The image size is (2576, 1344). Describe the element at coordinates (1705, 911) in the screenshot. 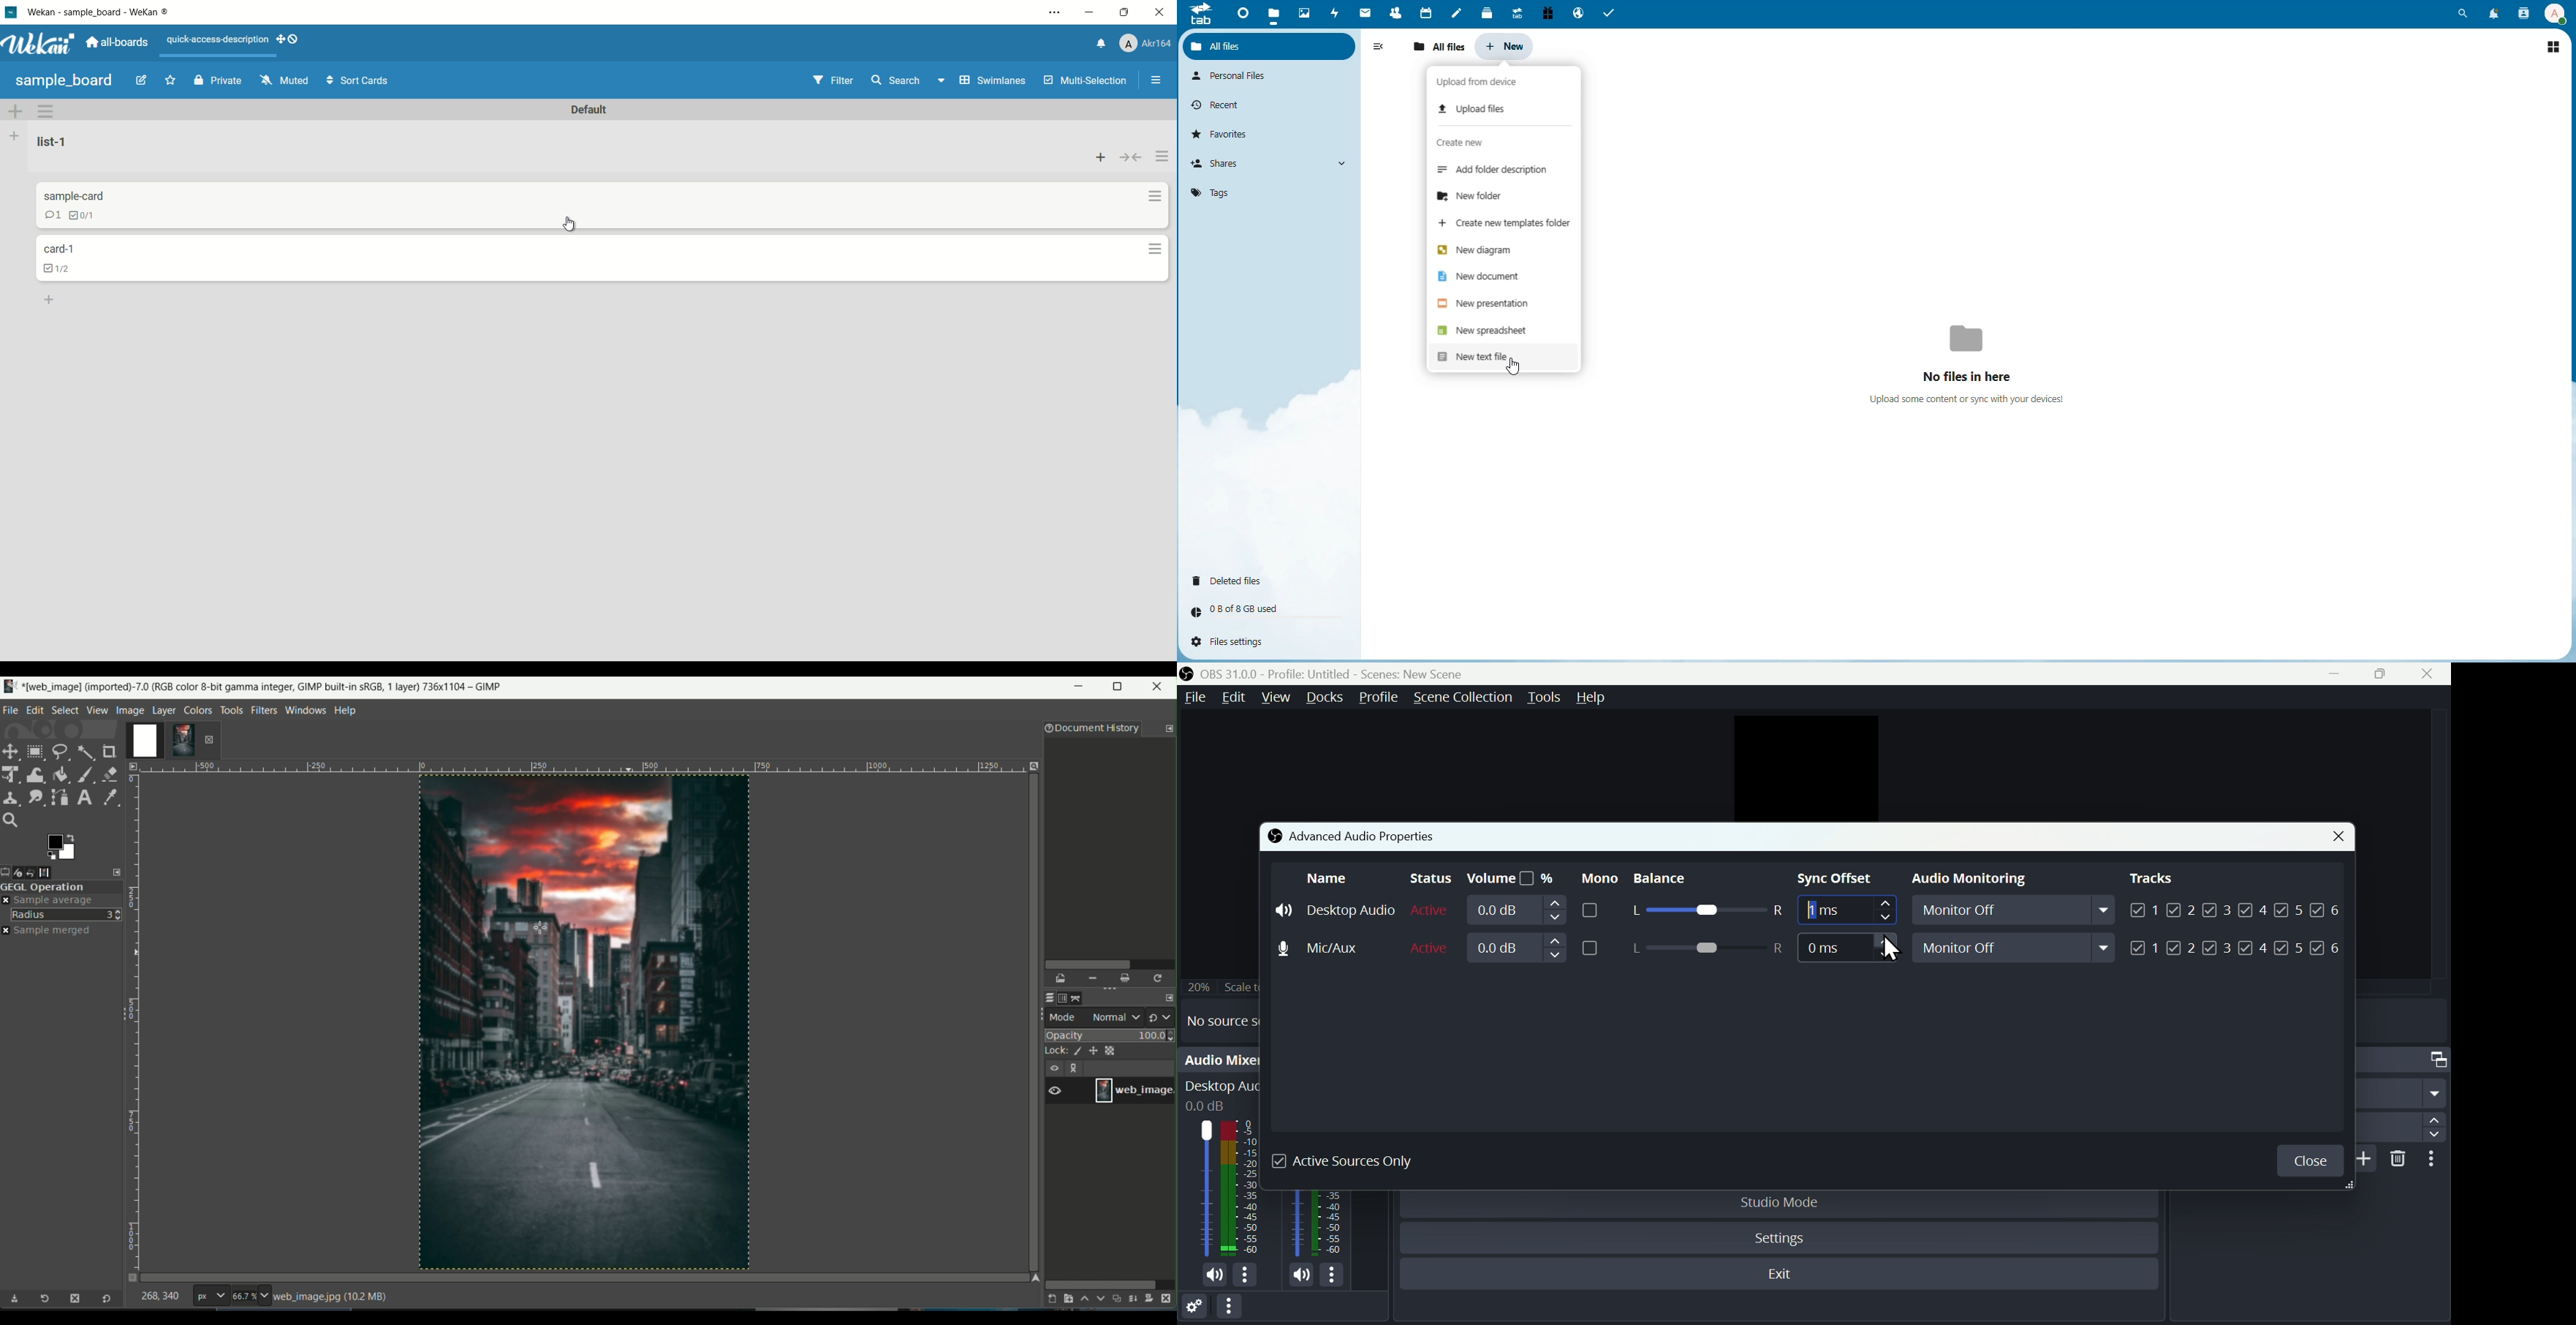

I see `Balance slider` at that location.